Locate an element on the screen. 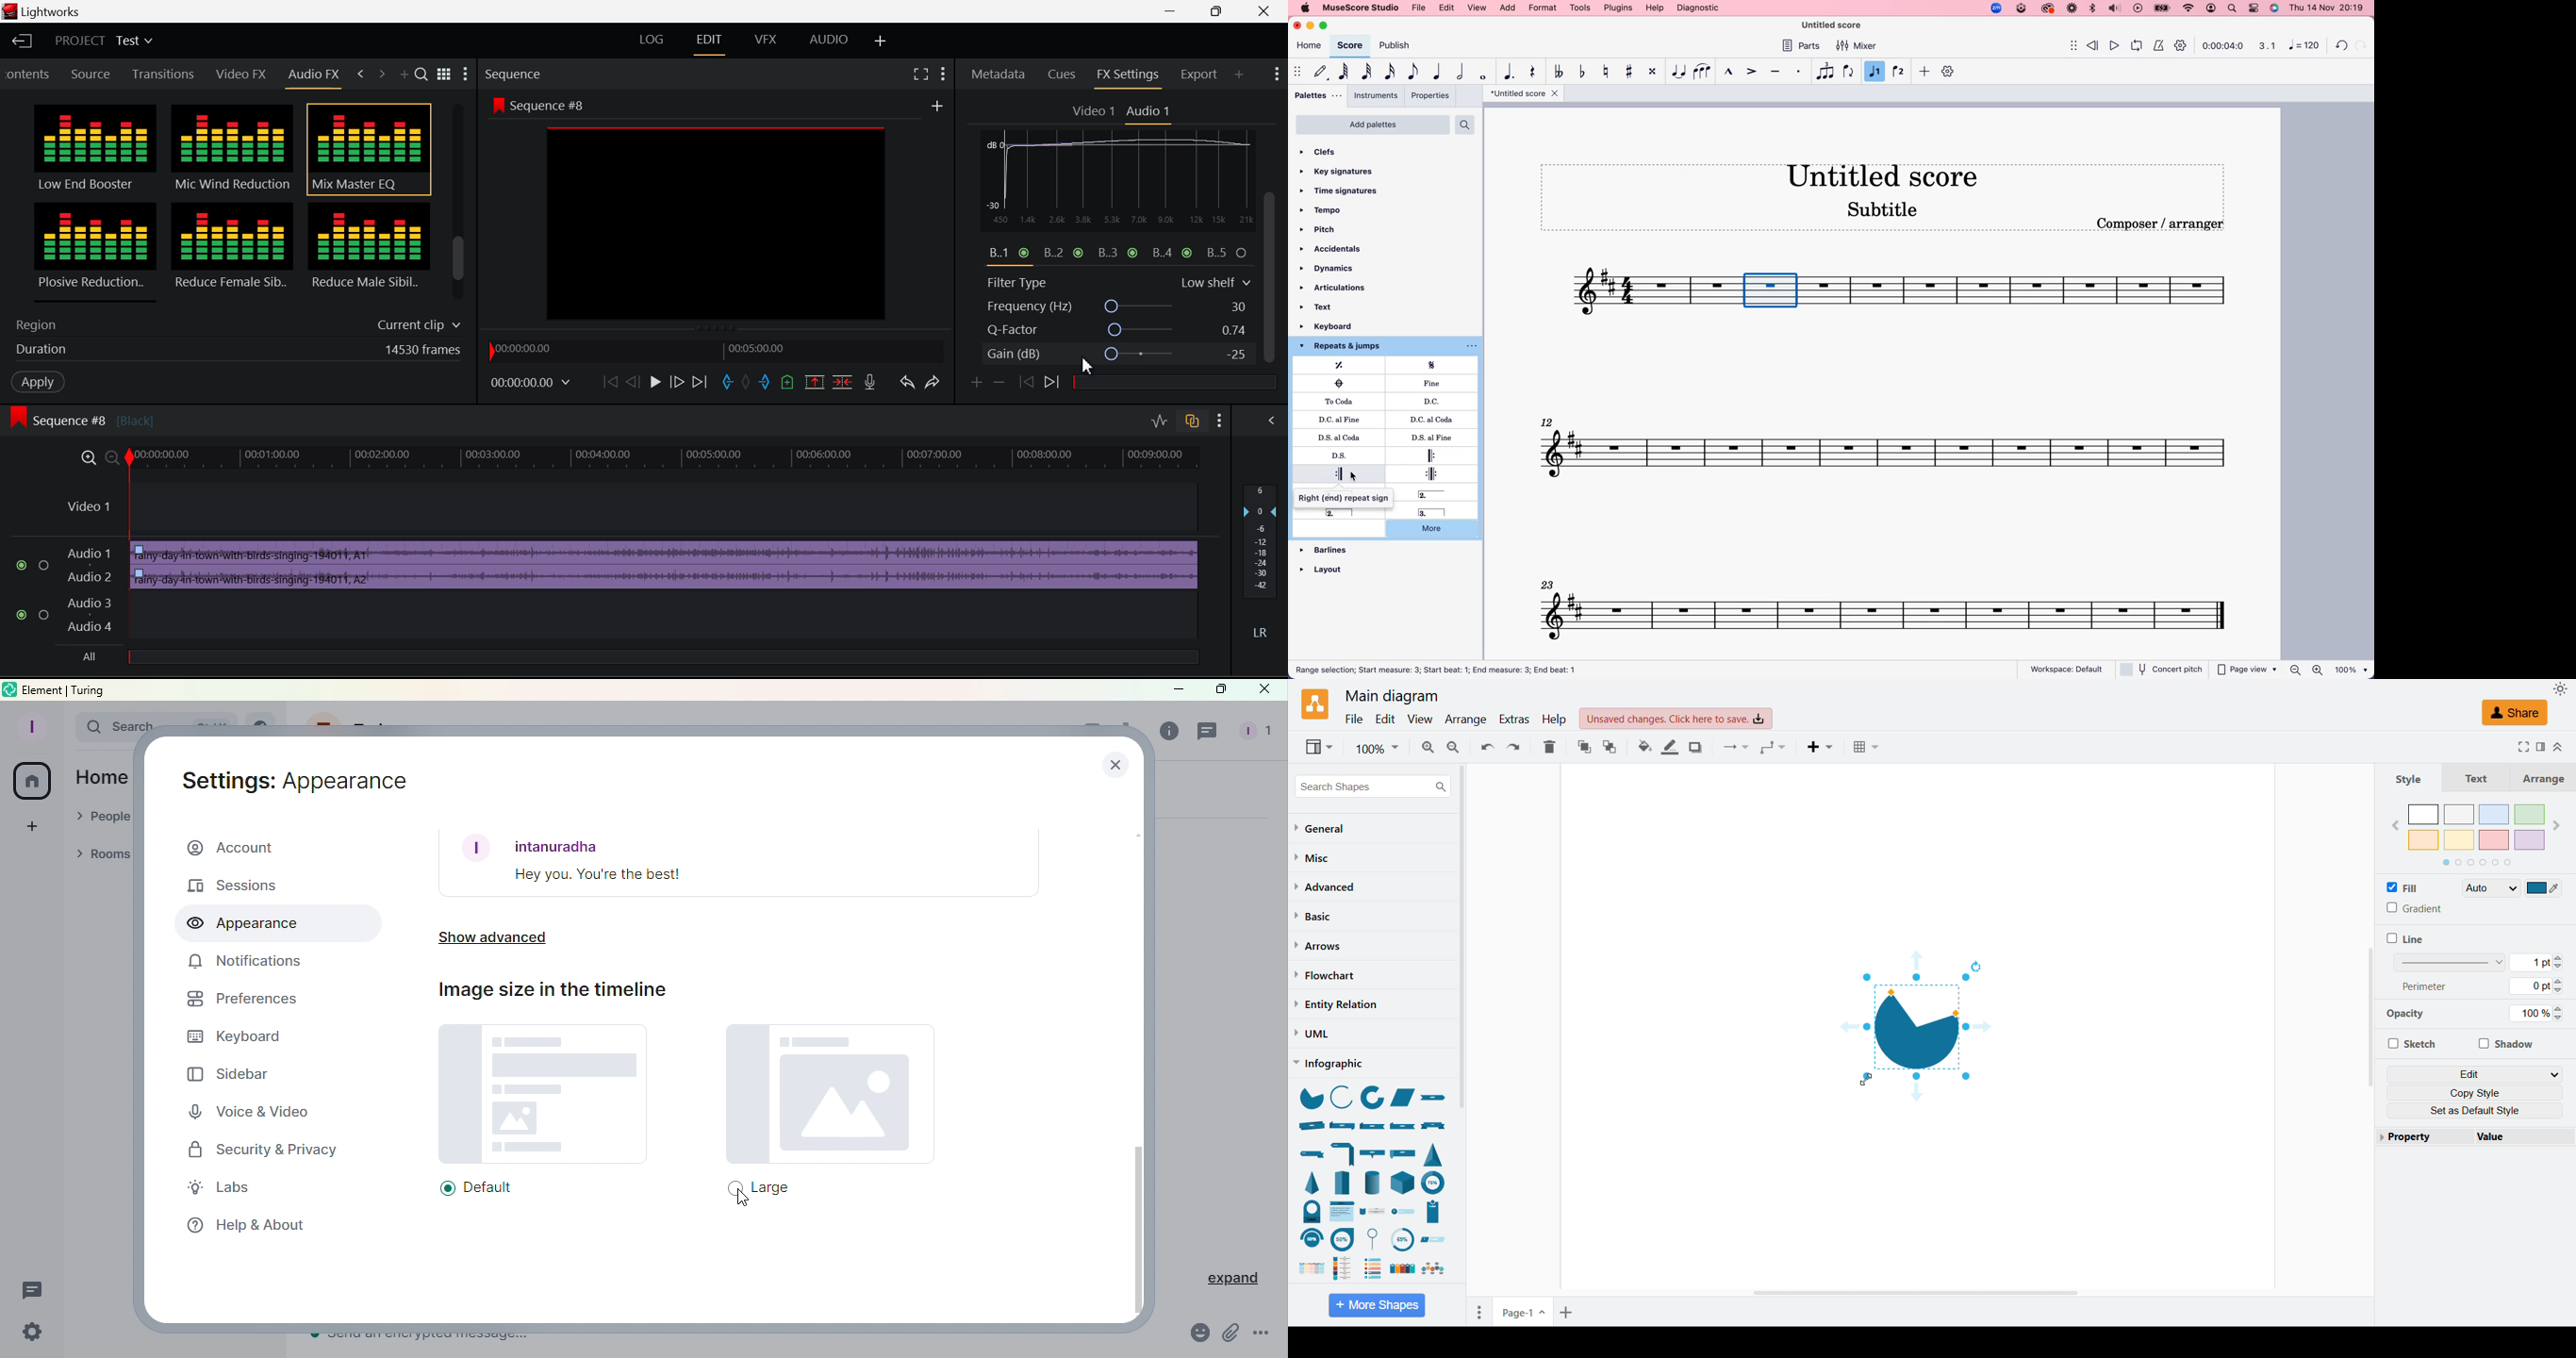  more is located at coordinates (1439, 530).